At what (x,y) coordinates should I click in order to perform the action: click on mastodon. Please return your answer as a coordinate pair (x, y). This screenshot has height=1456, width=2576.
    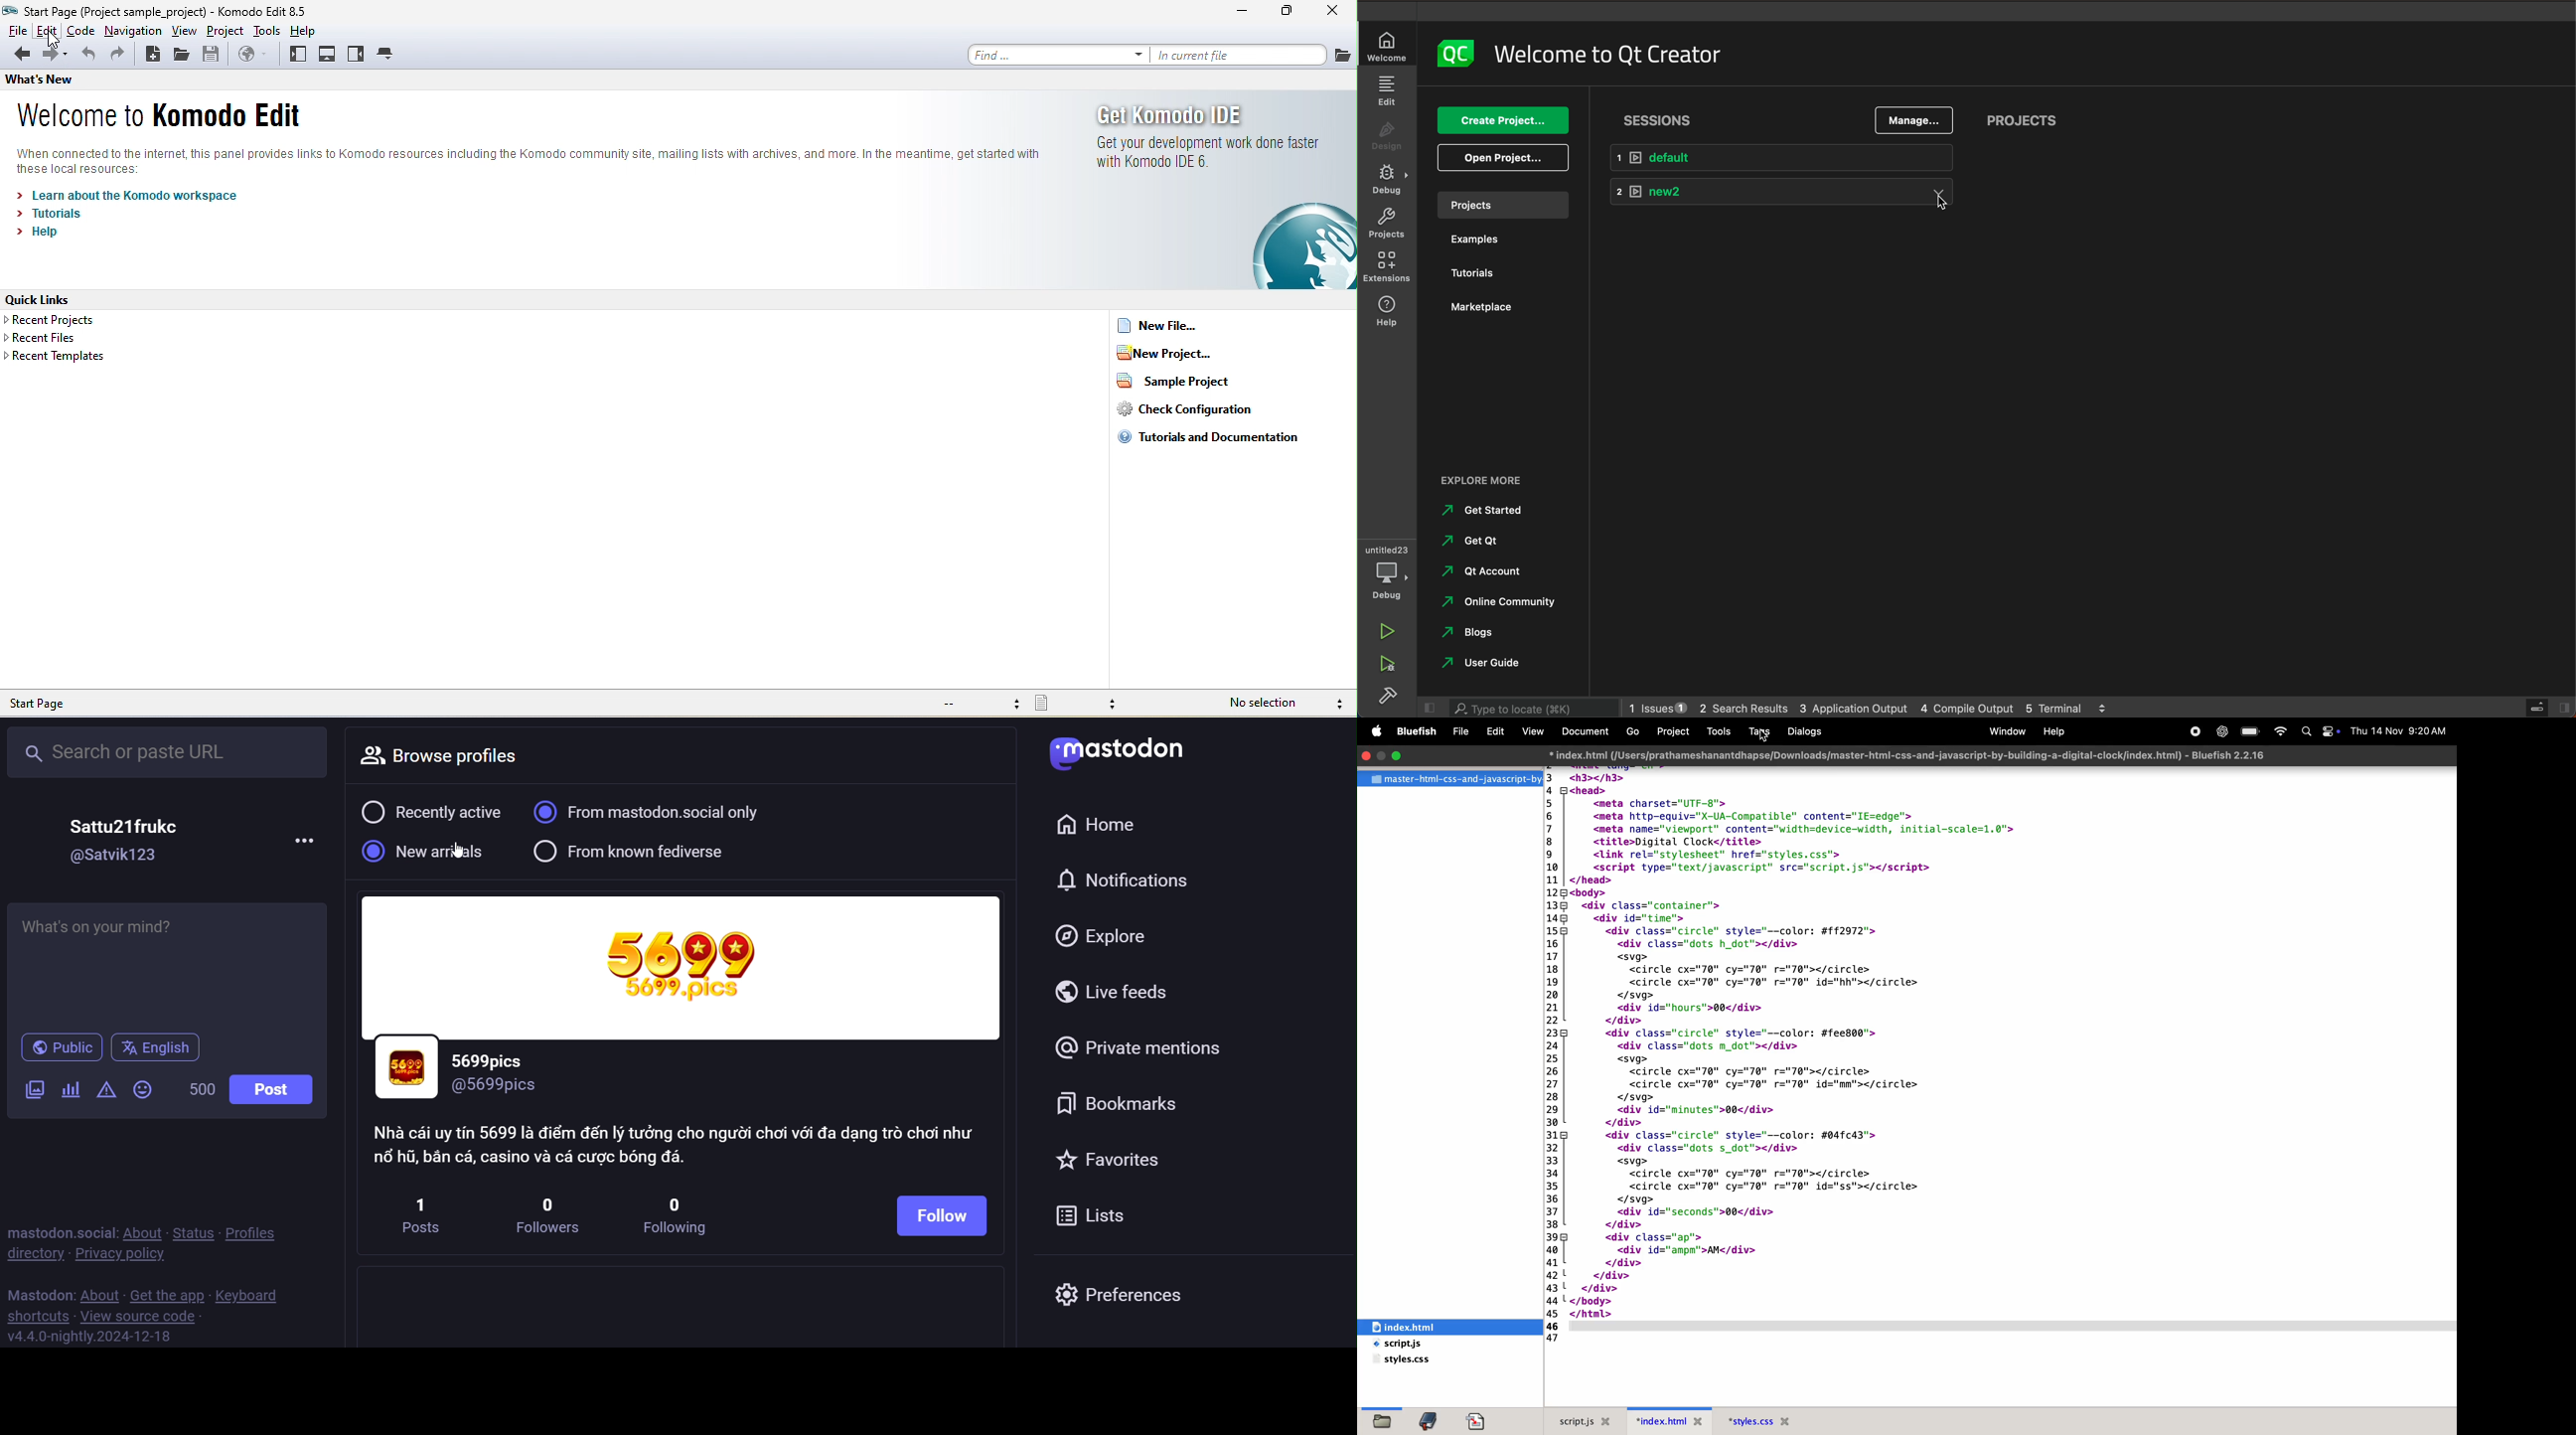
    Looking at the image, I should click on (39, 1292).